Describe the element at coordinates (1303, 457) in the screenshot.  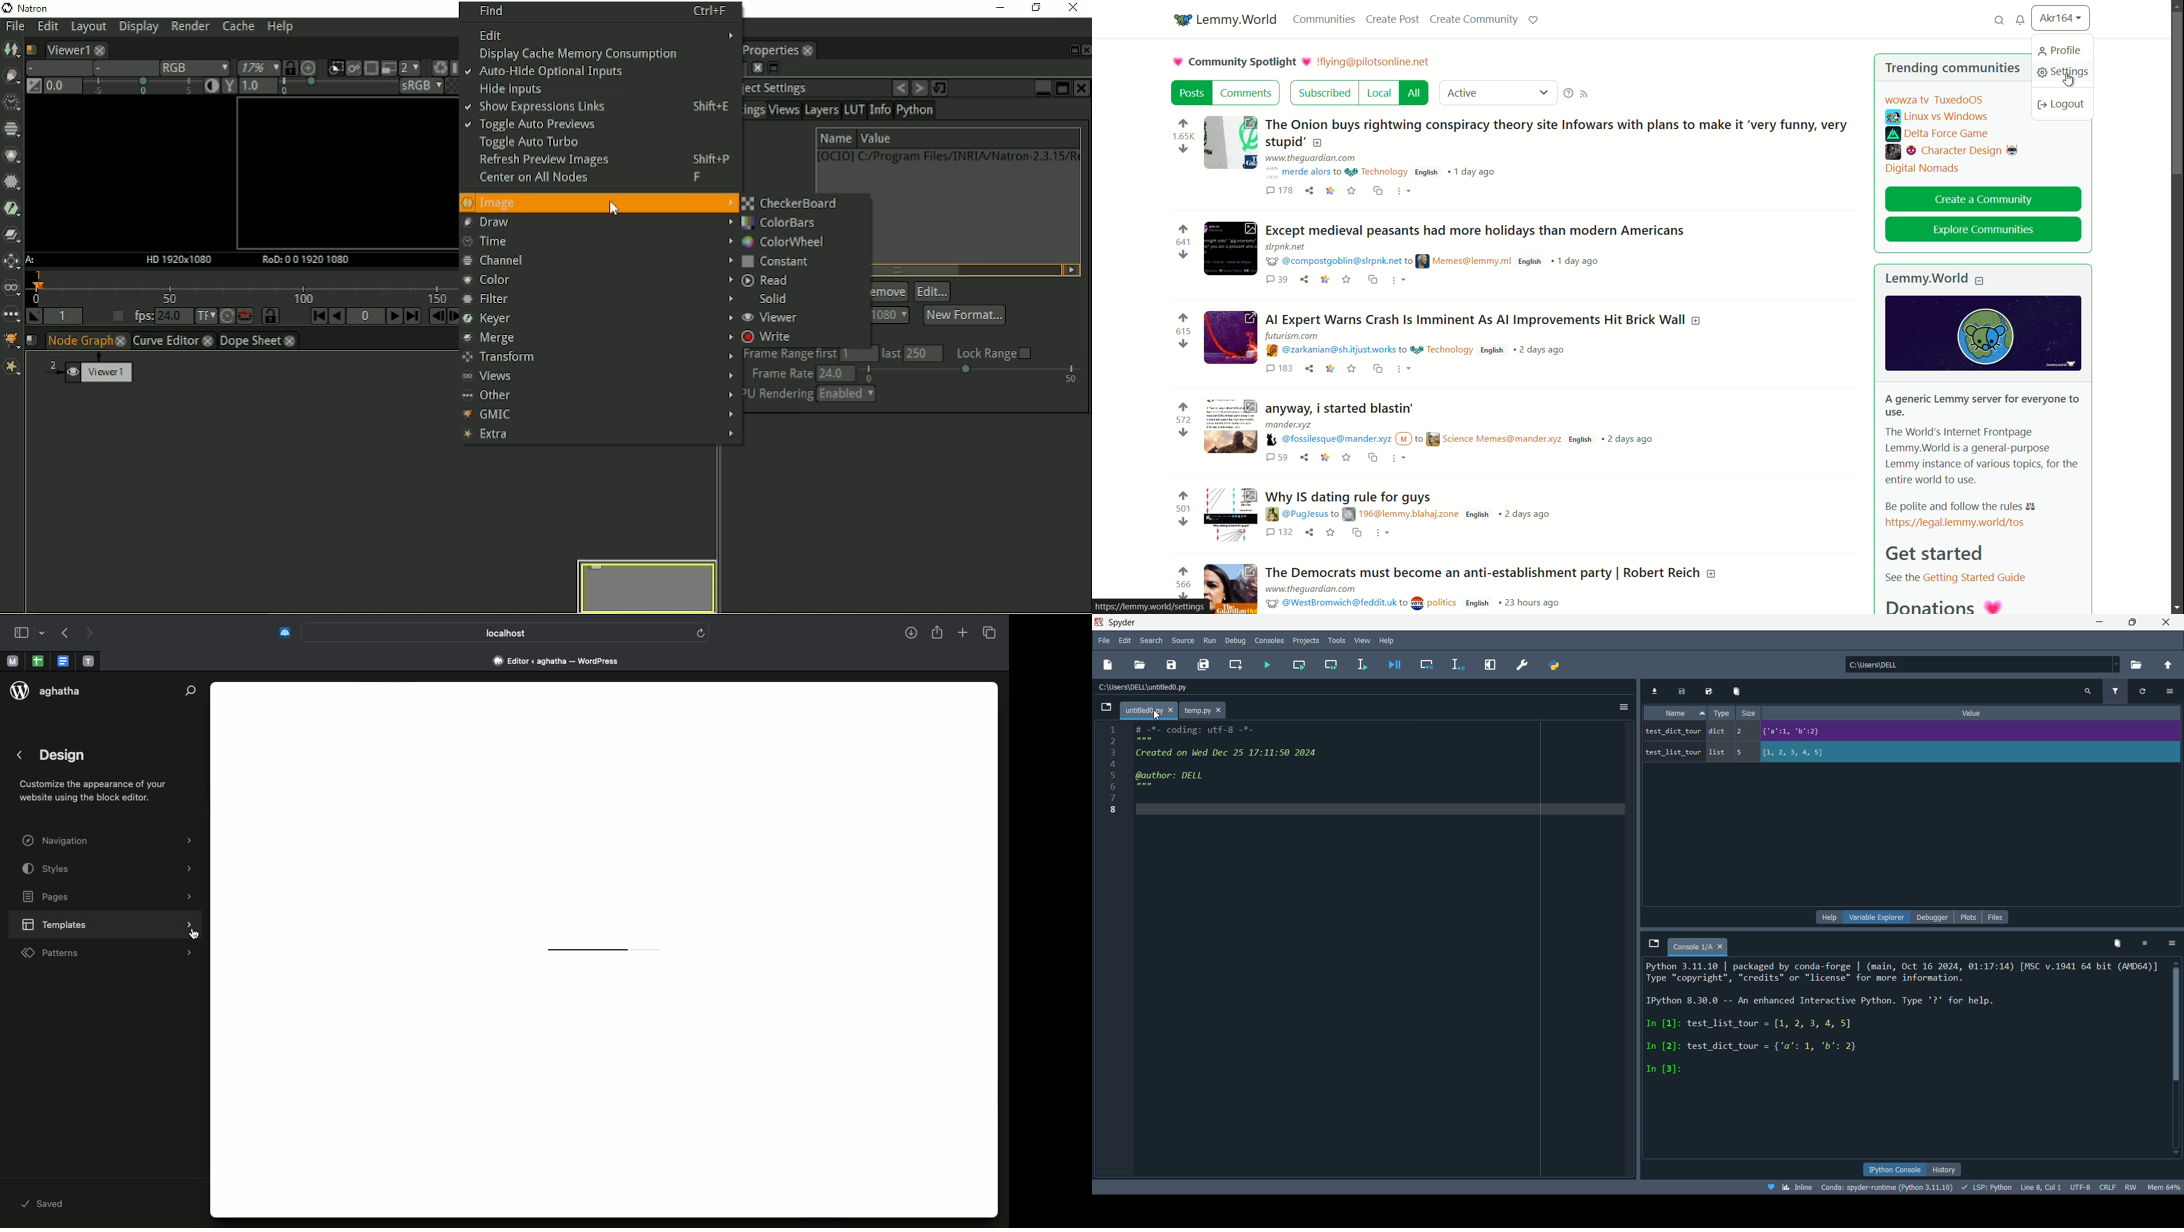
I see `share` at that location.